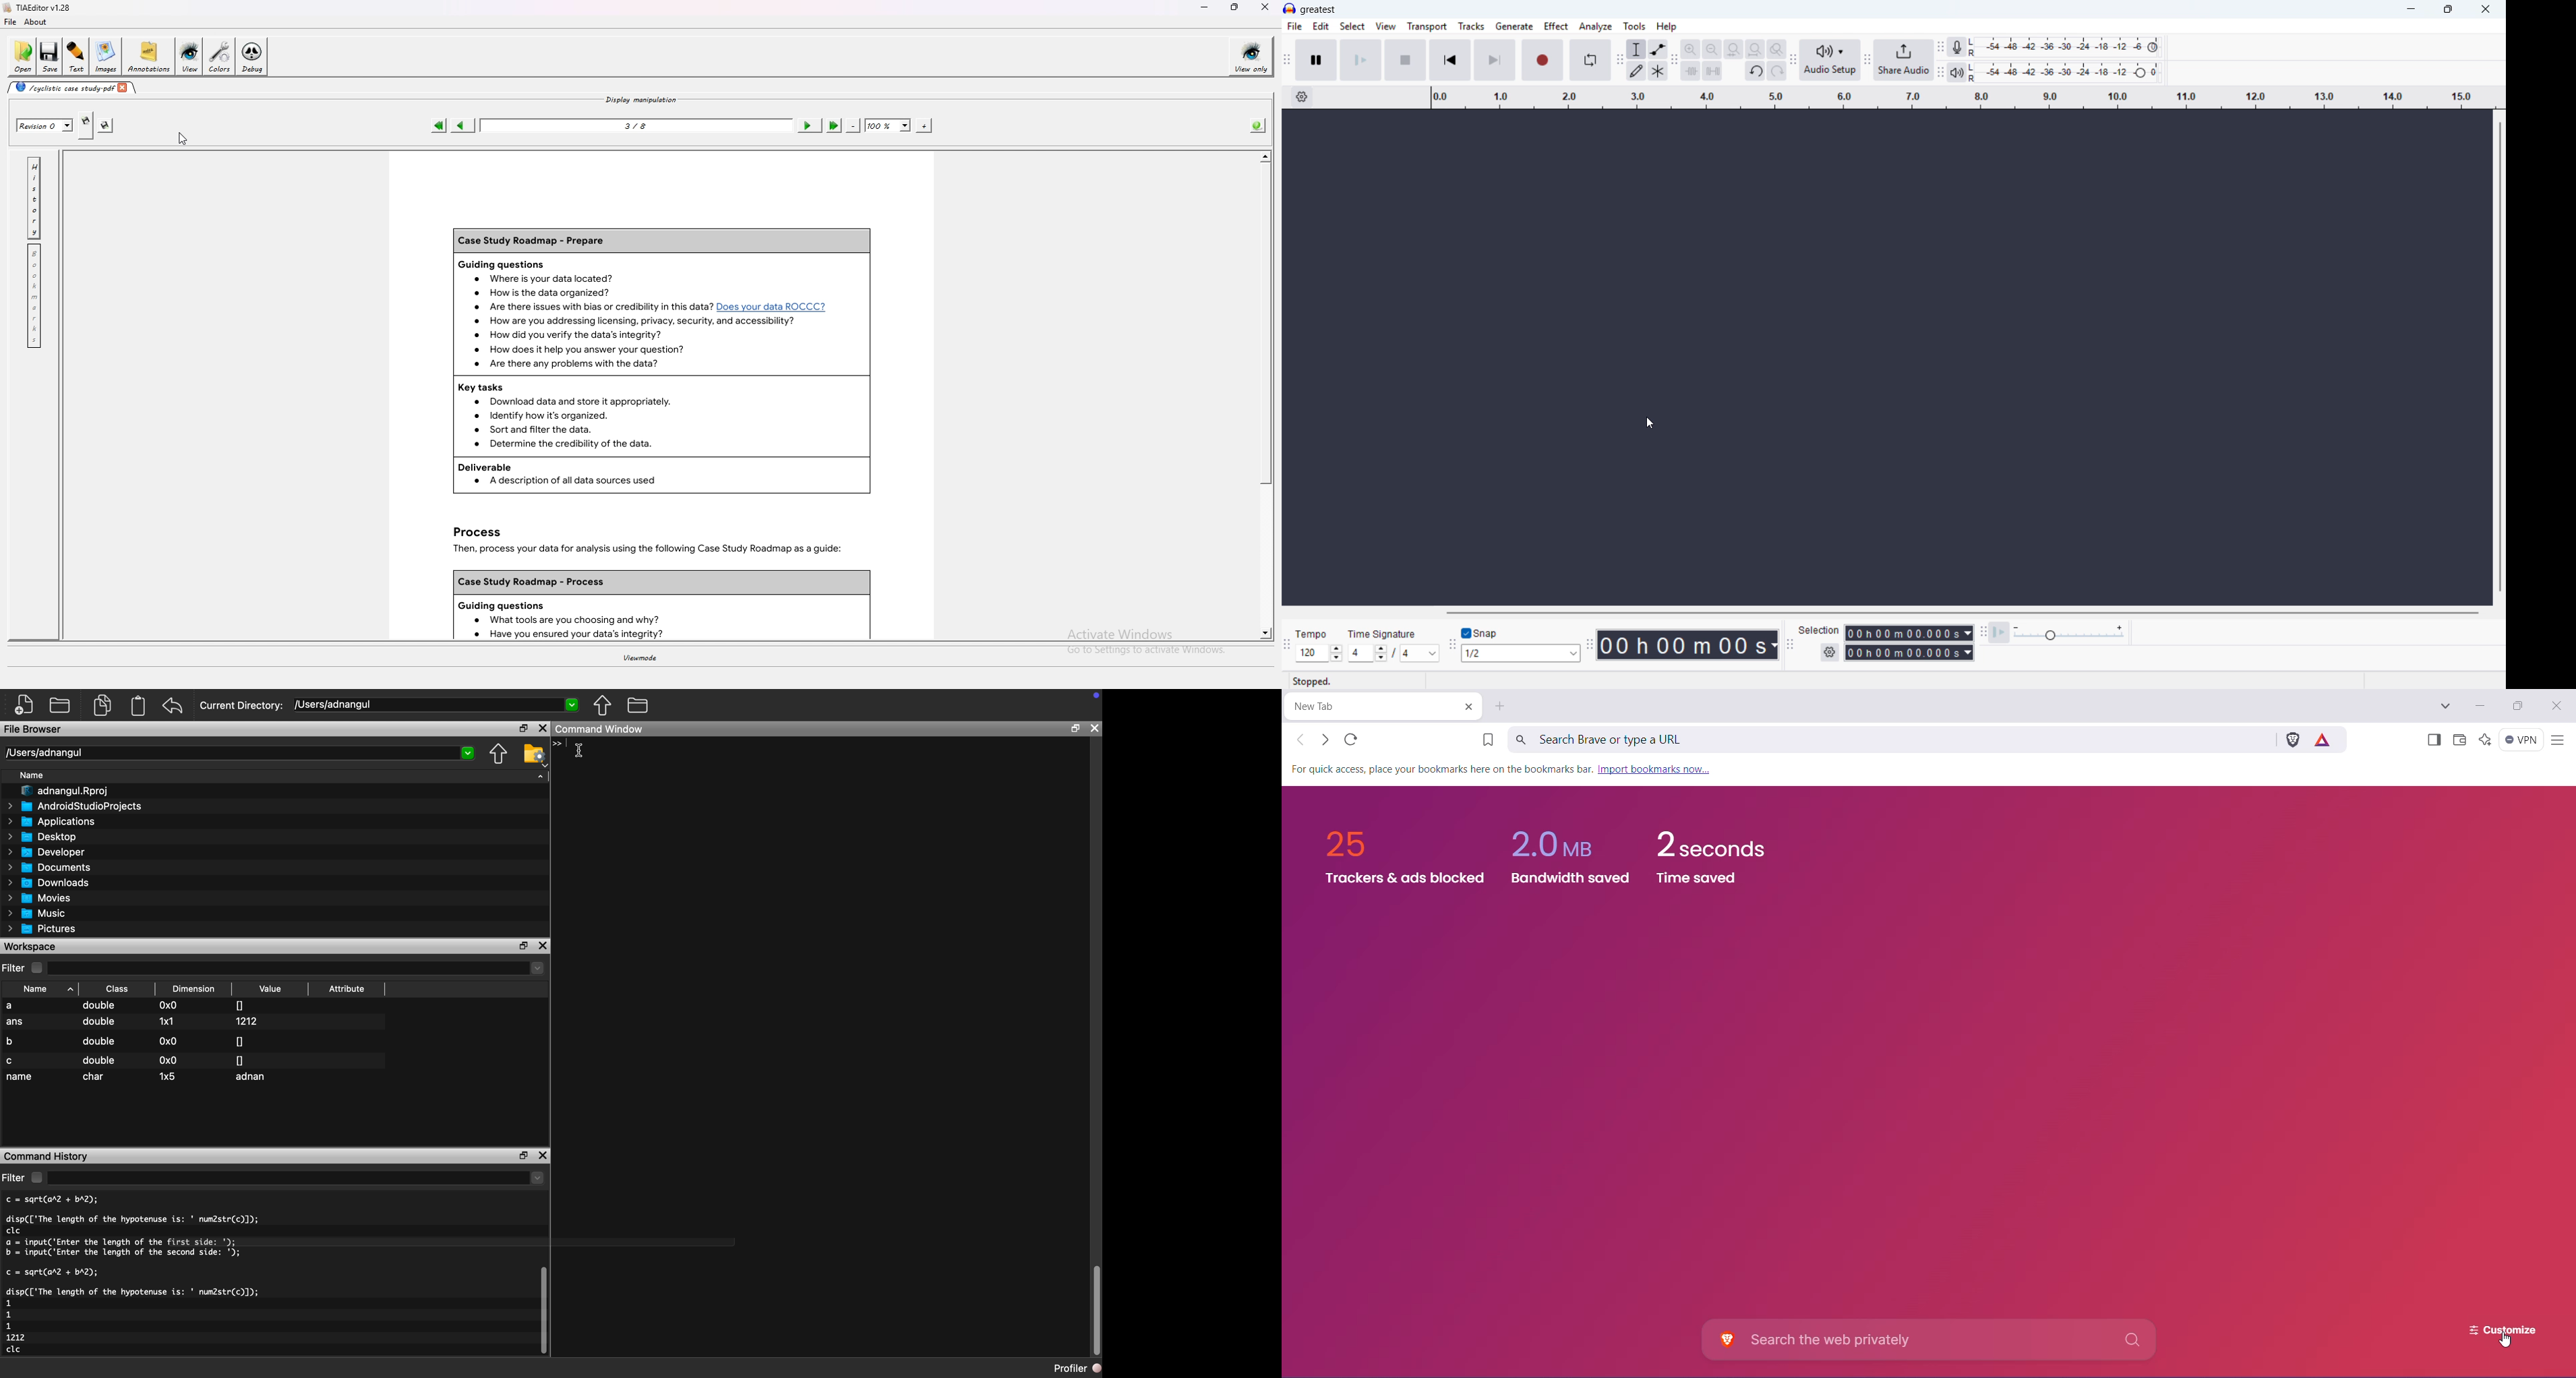  Describe the element at coordinates (1658, 71) in the screenshot. I see `Multi tool ` at that location.